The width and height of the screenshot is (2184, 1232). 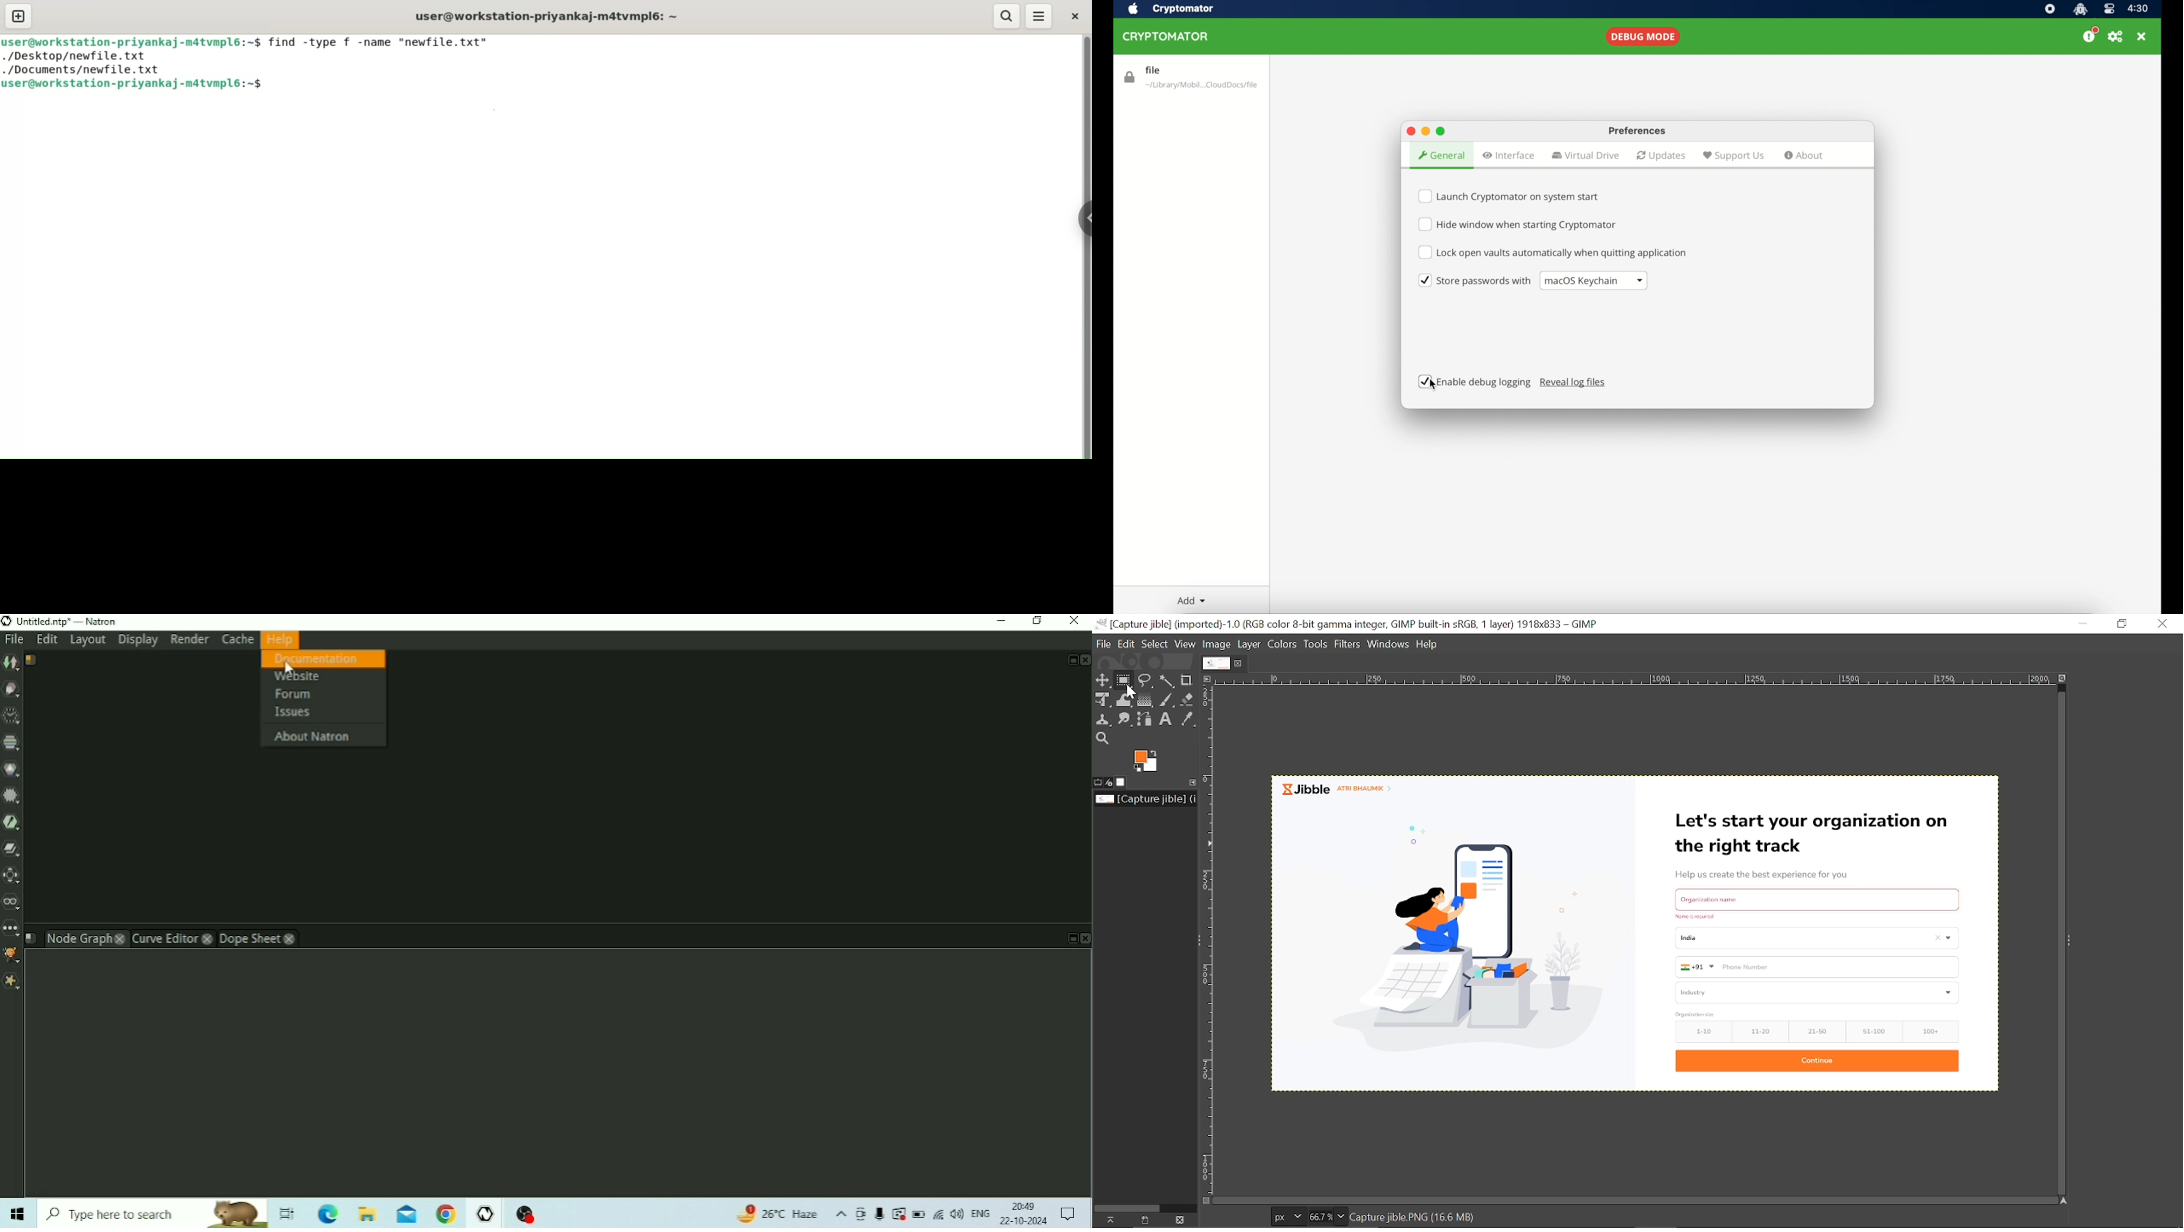 I want to click on Device status, so click(x=1110, y=782).